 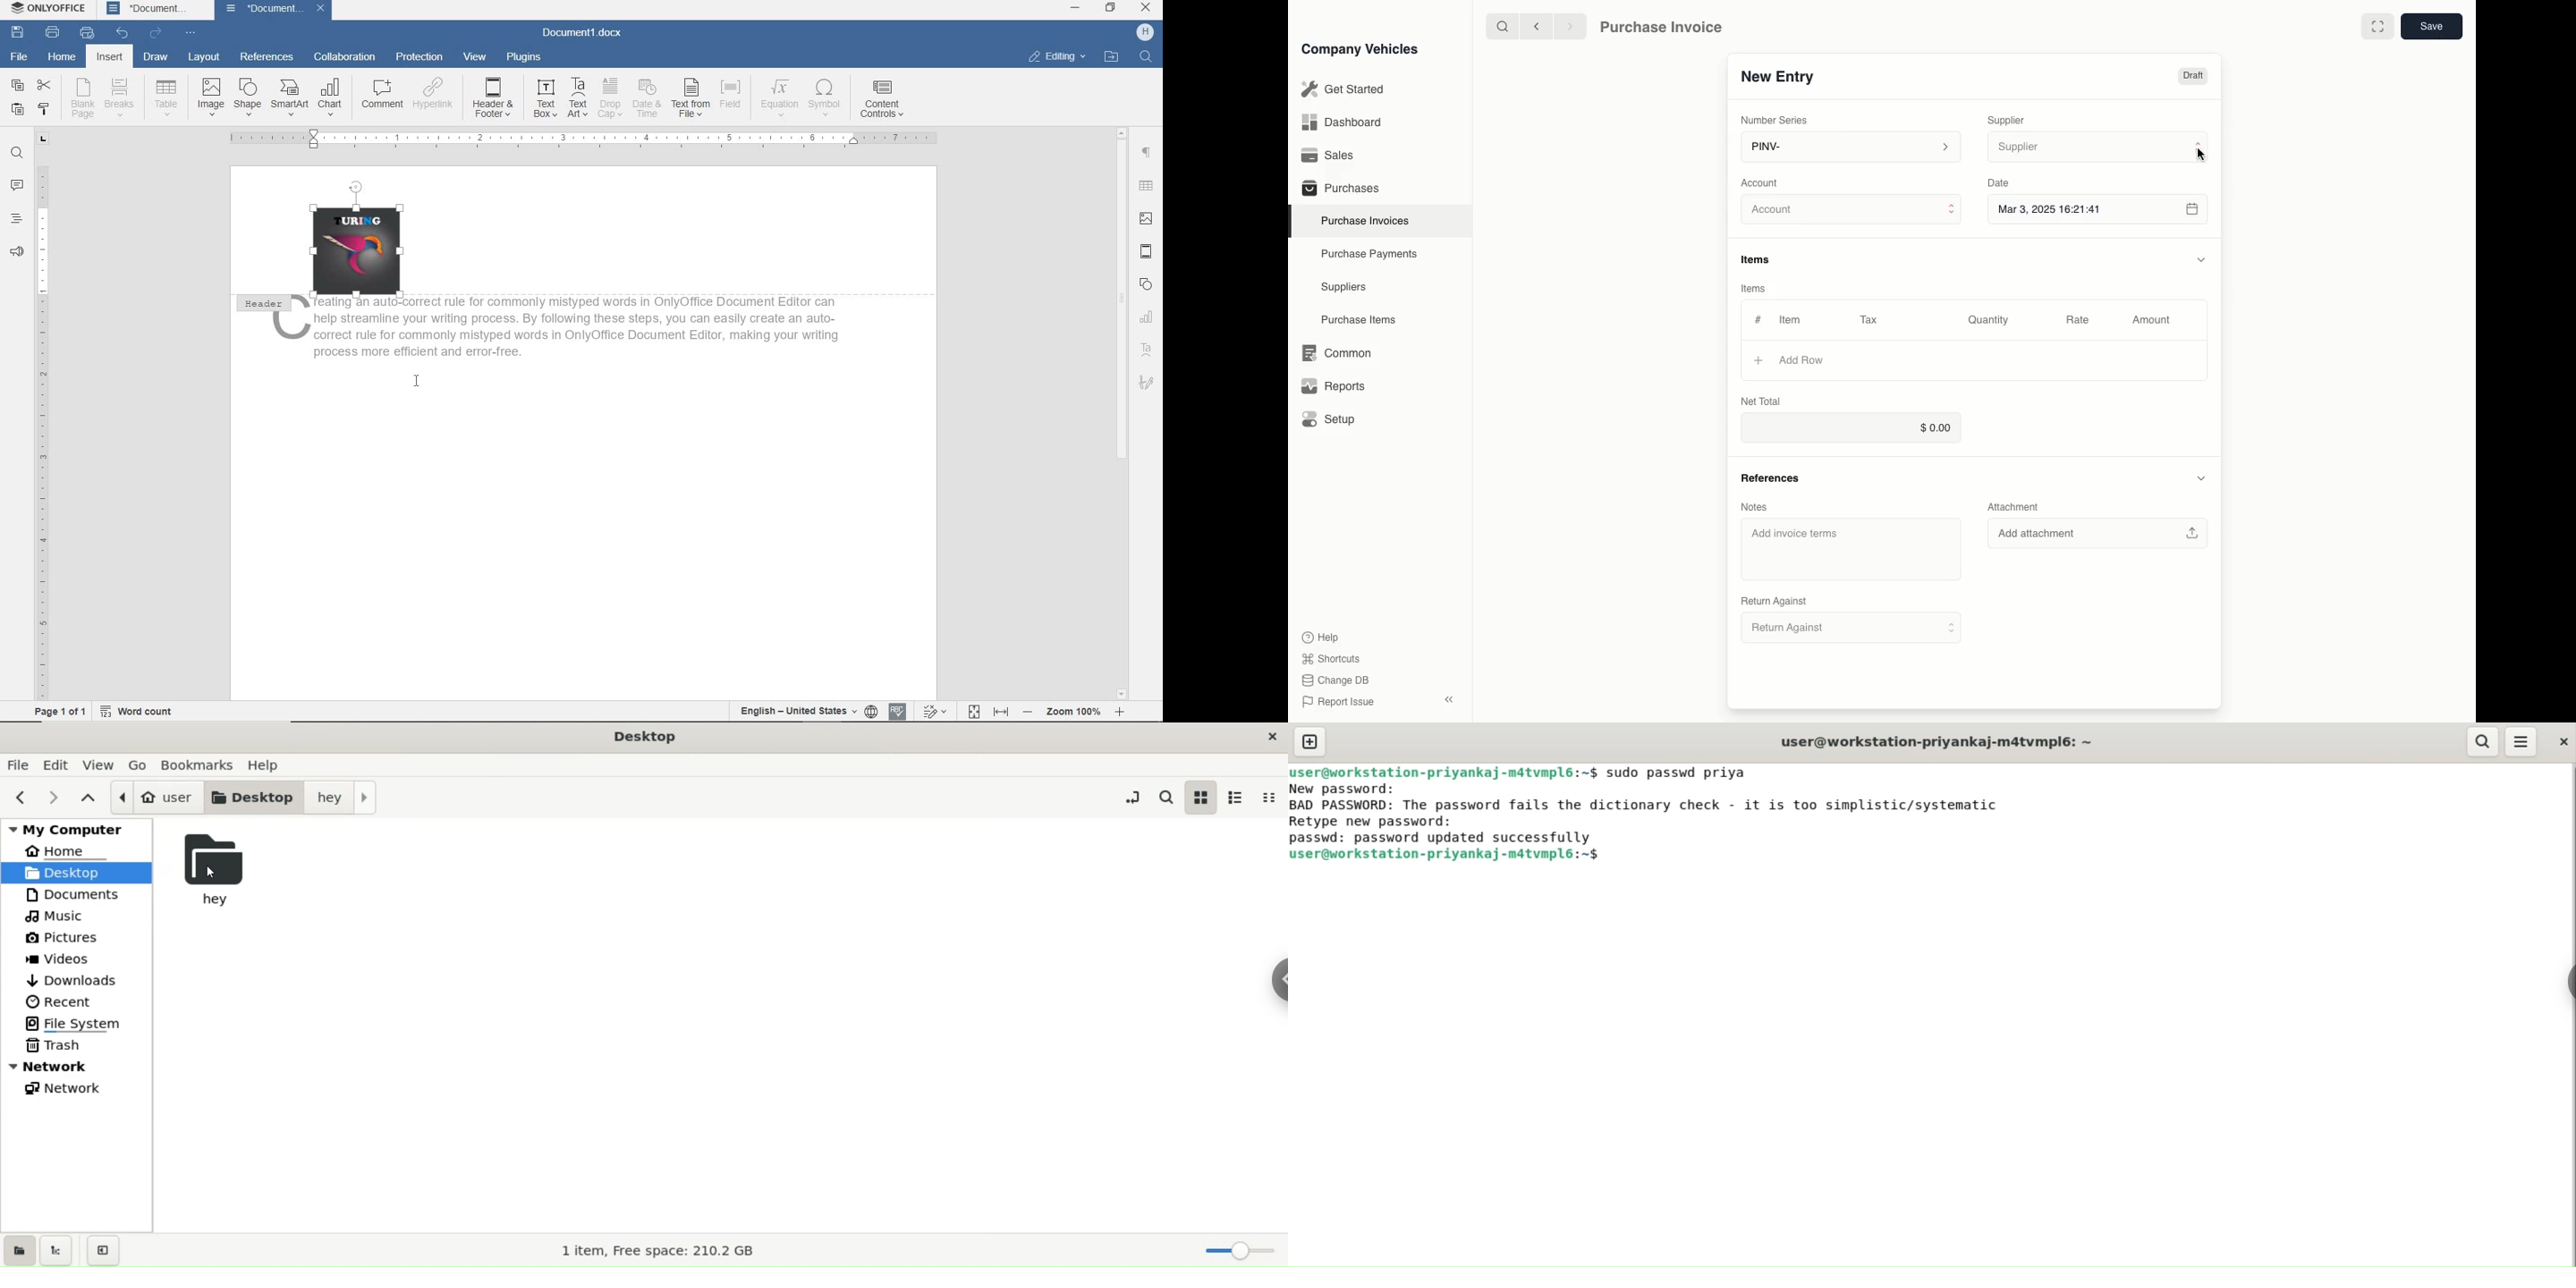 I want to click on full screen, so click(x=2377, y=26).